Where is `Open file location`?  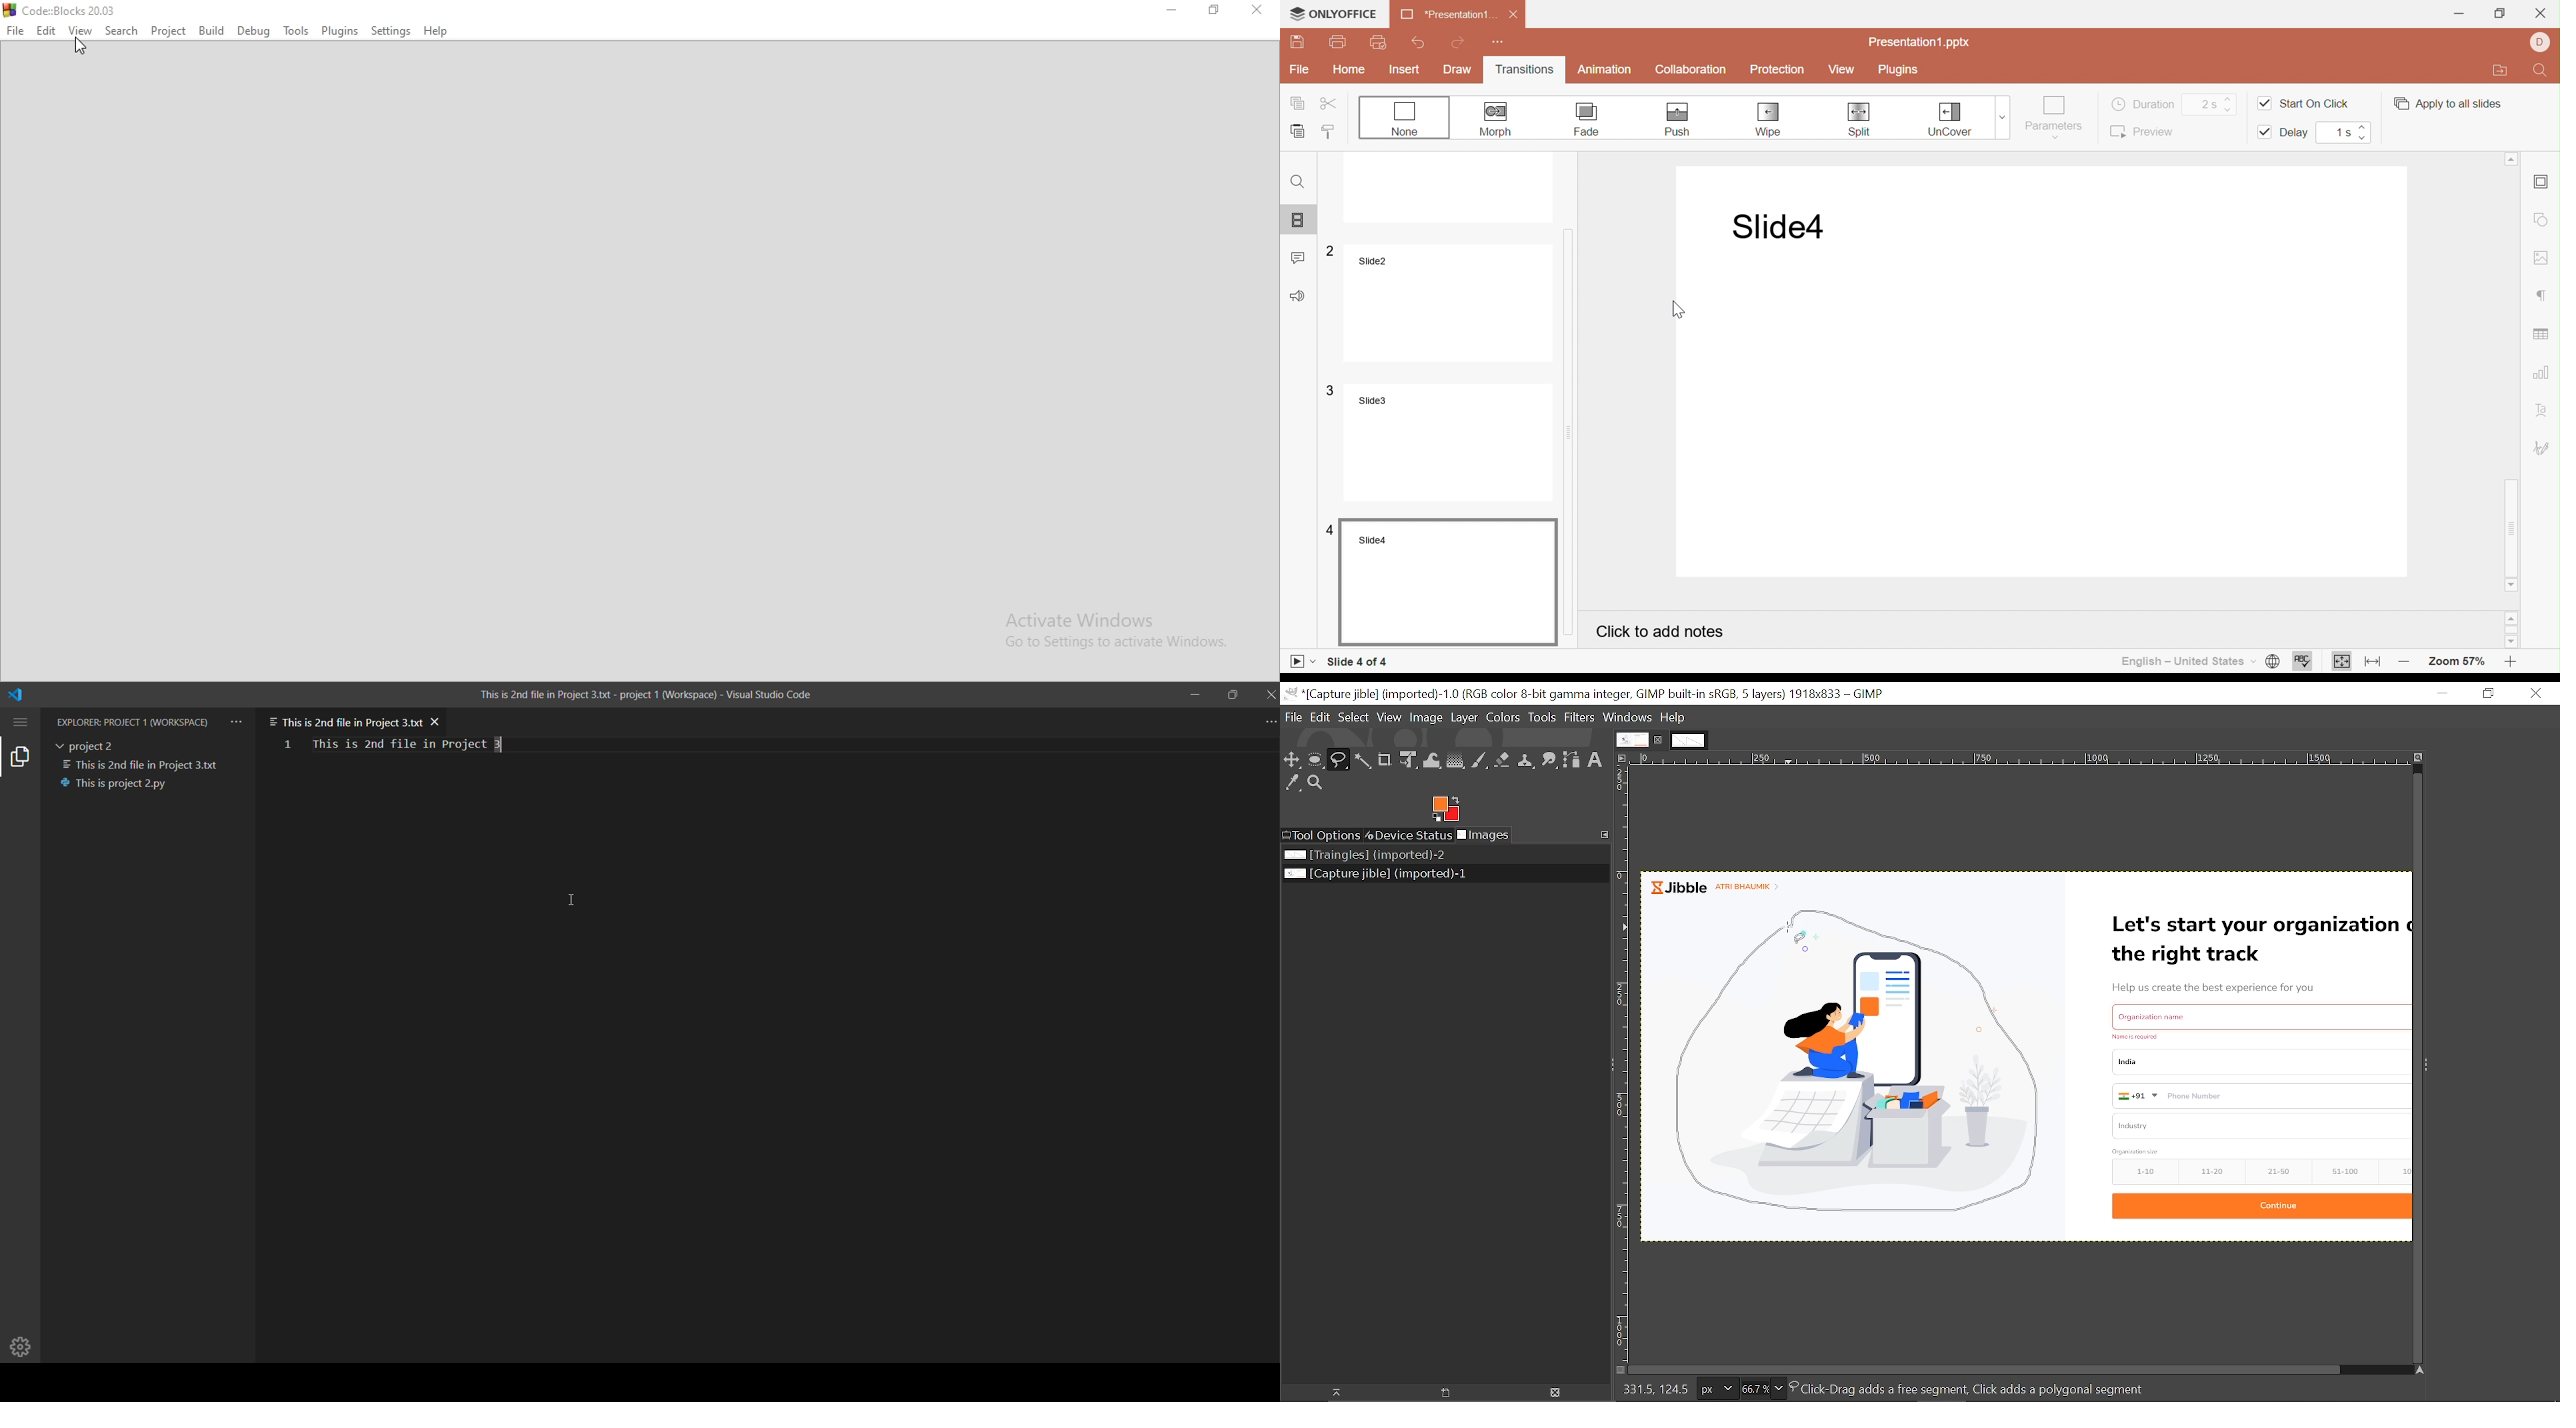
Open file location is located at coordinates (2501, 71).